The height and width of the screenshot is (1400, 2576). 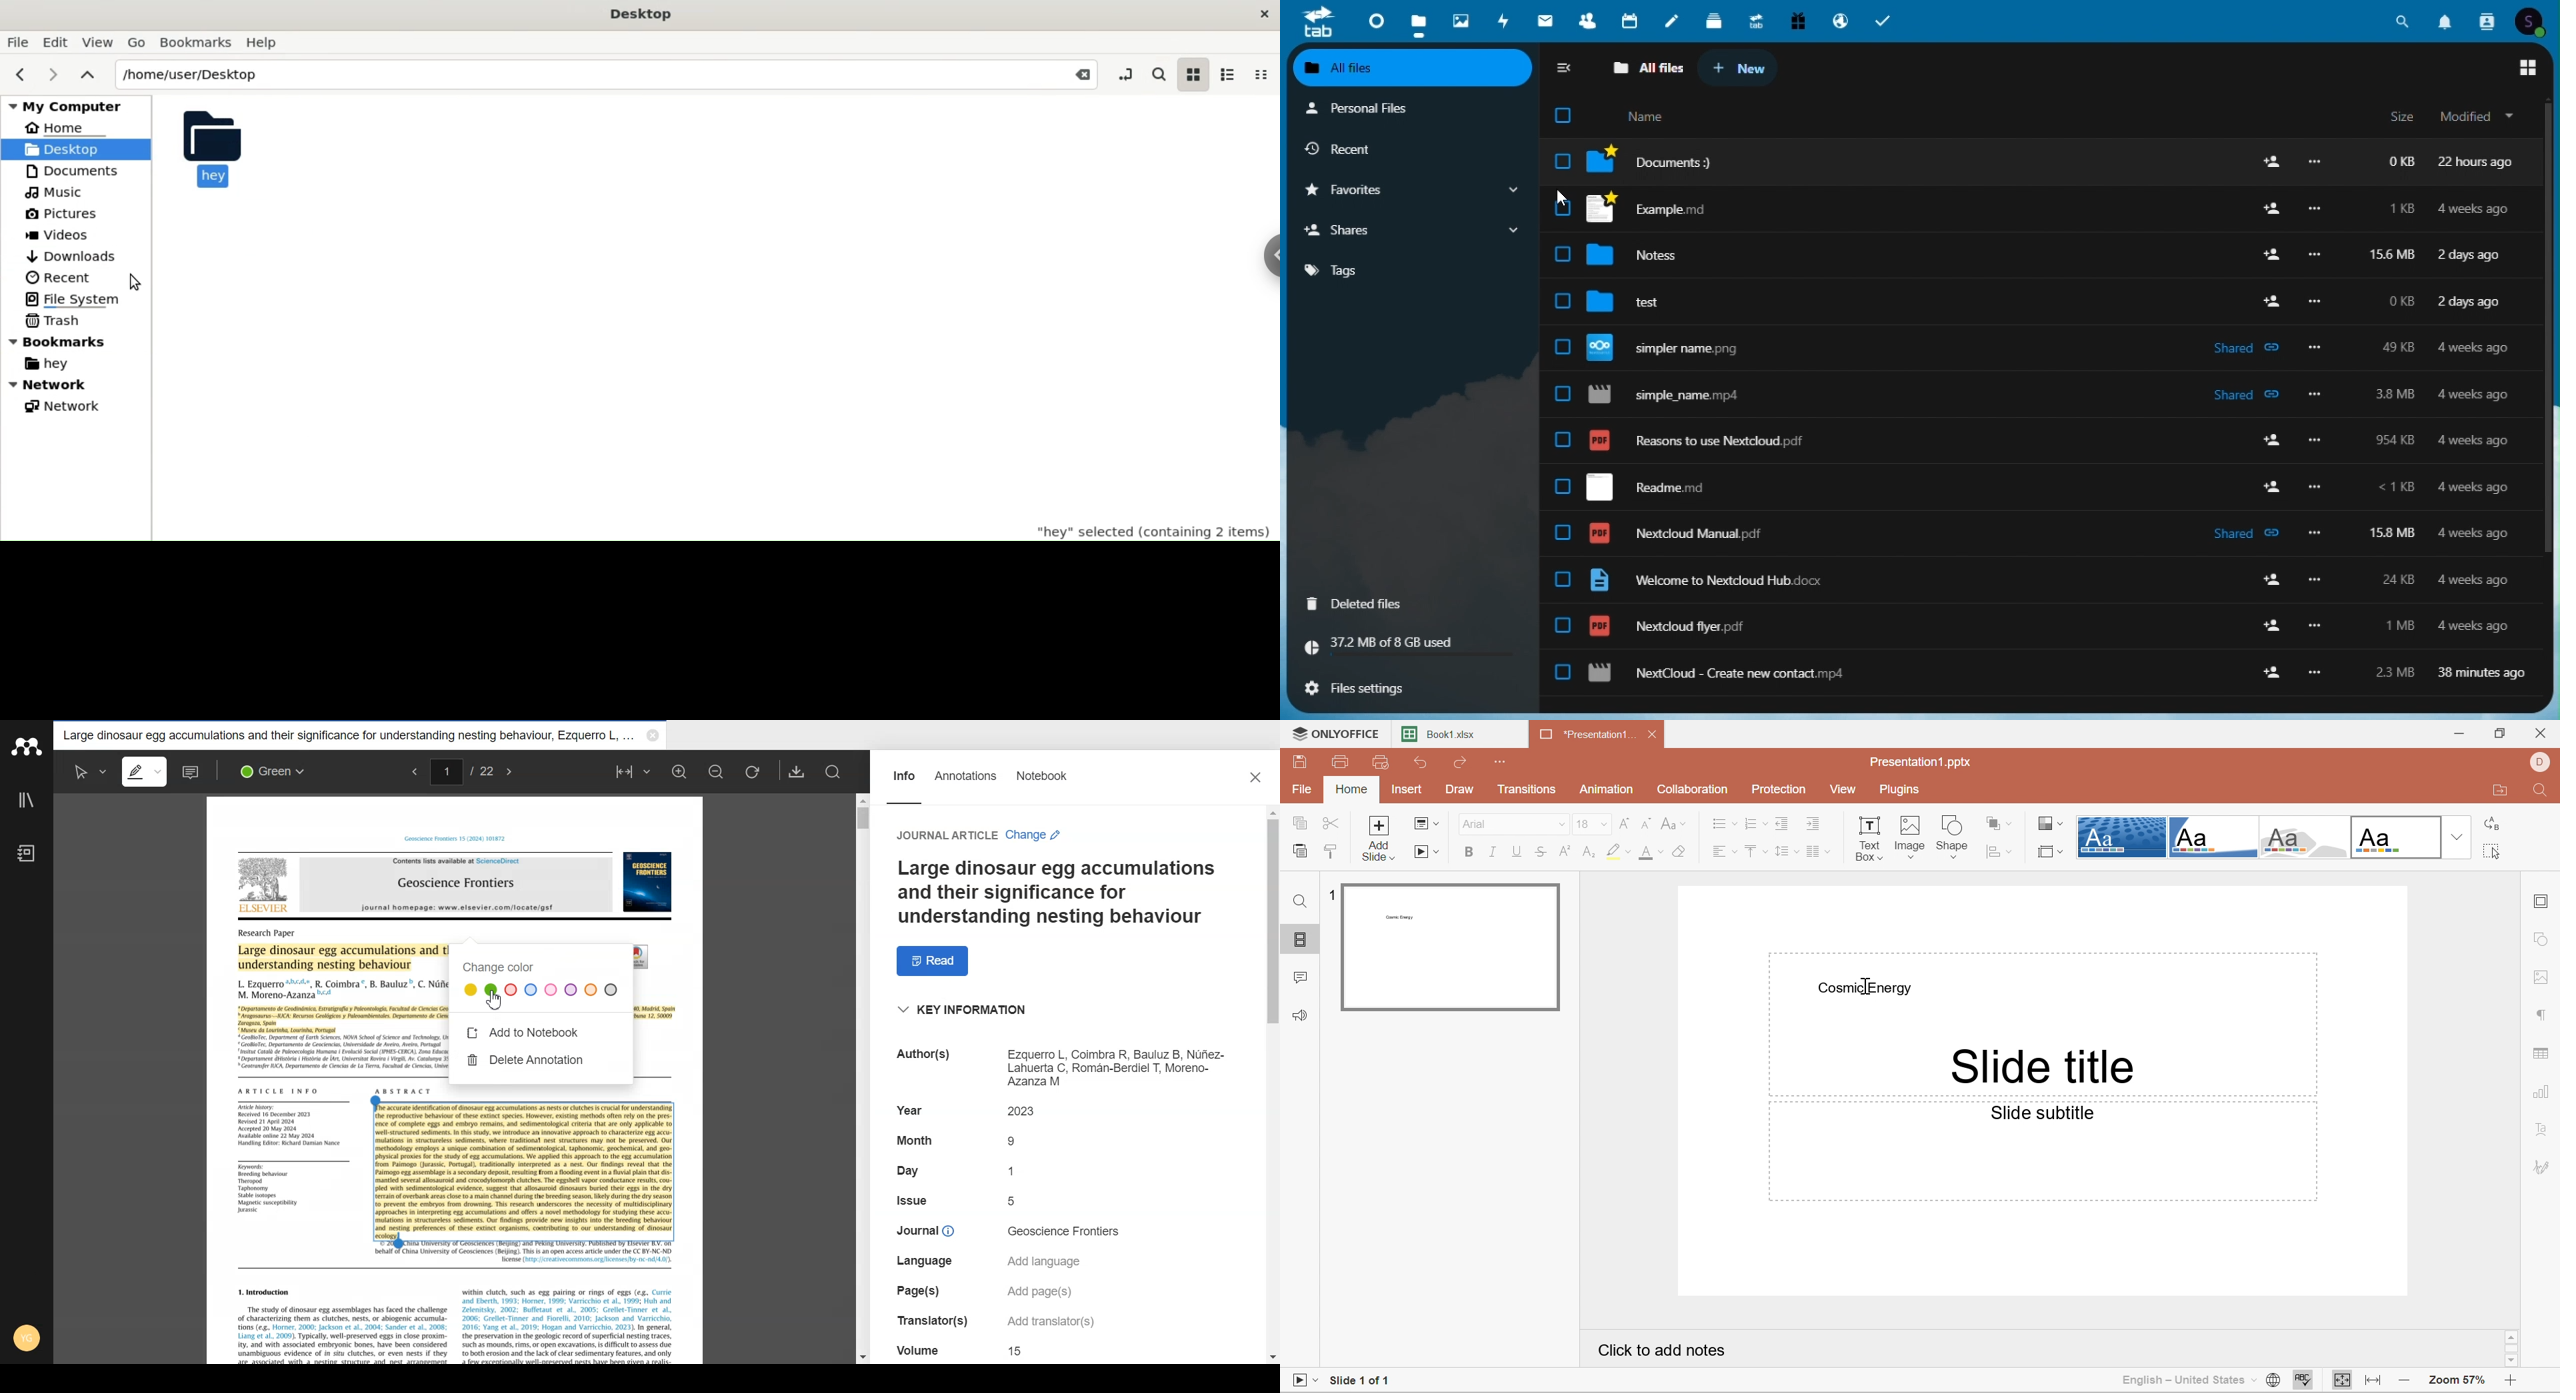 What do you see at coordinates (1796, 20) in the screenshot?
I see `Free trial` at bounding box center [1796, 20].